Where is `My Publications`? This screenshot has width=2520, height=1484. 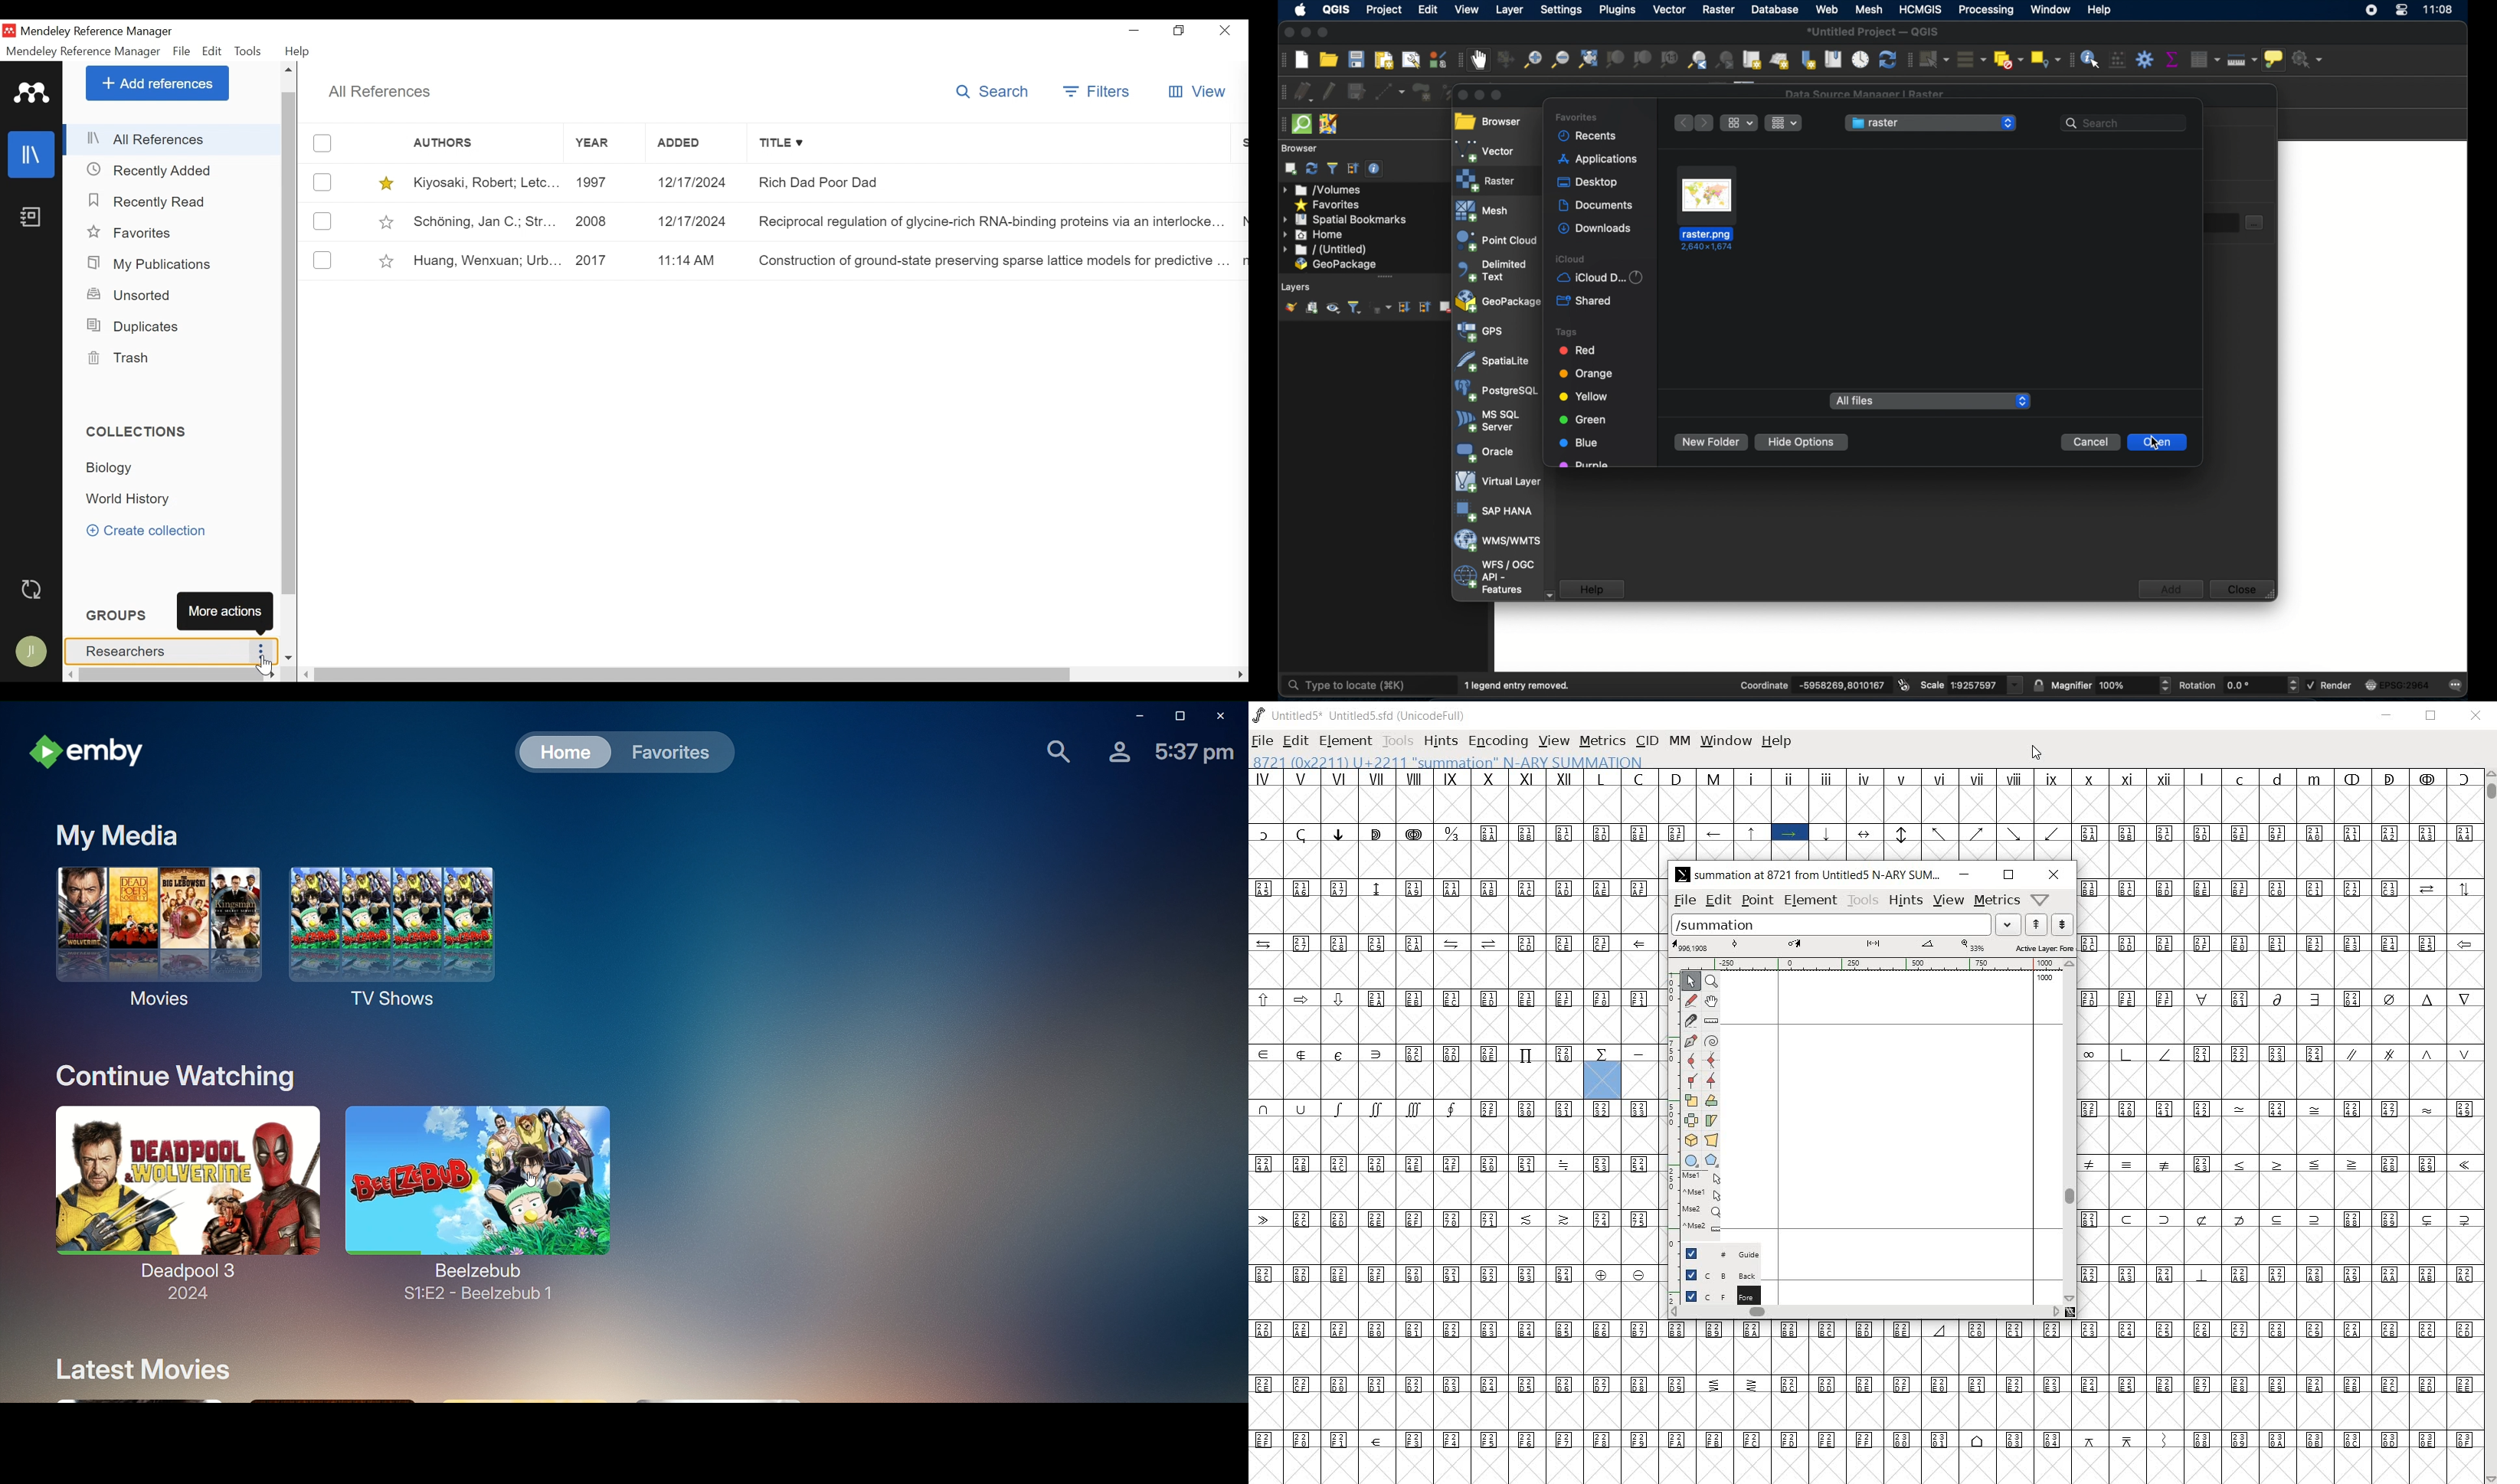
My Publications is located at coordinates (149, 265).